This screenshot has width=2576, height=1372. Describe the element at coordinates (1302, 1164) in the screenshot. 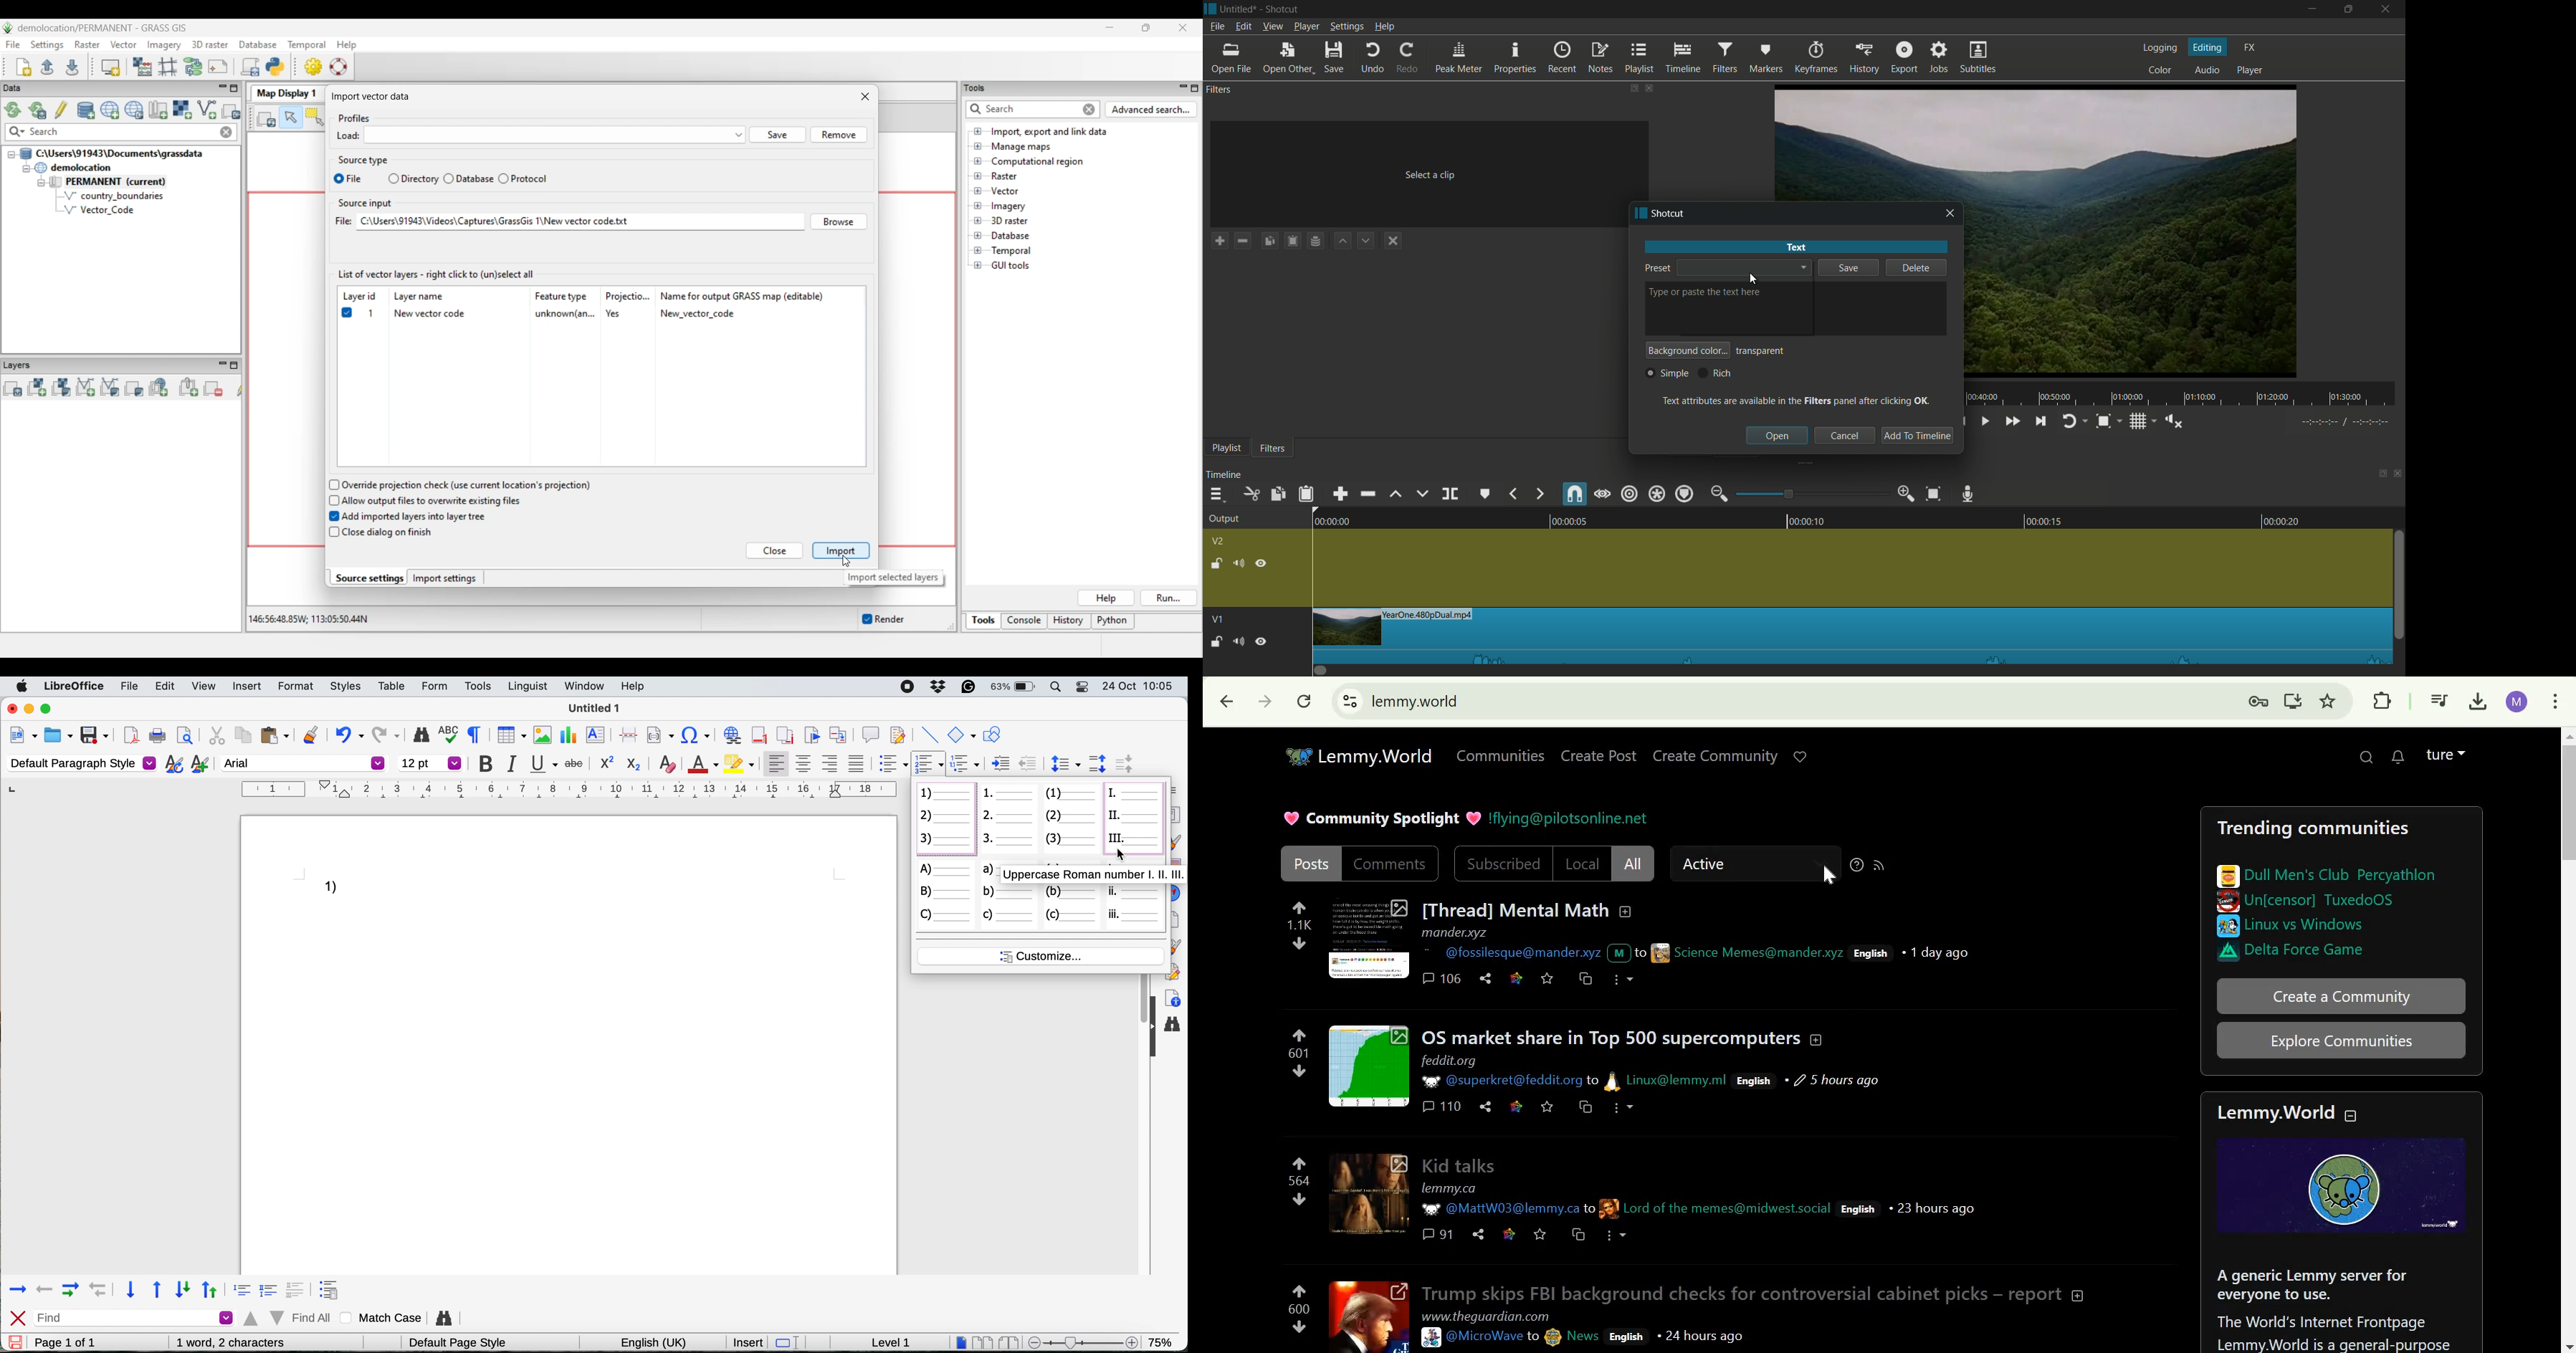

I see `upvote` at that location.